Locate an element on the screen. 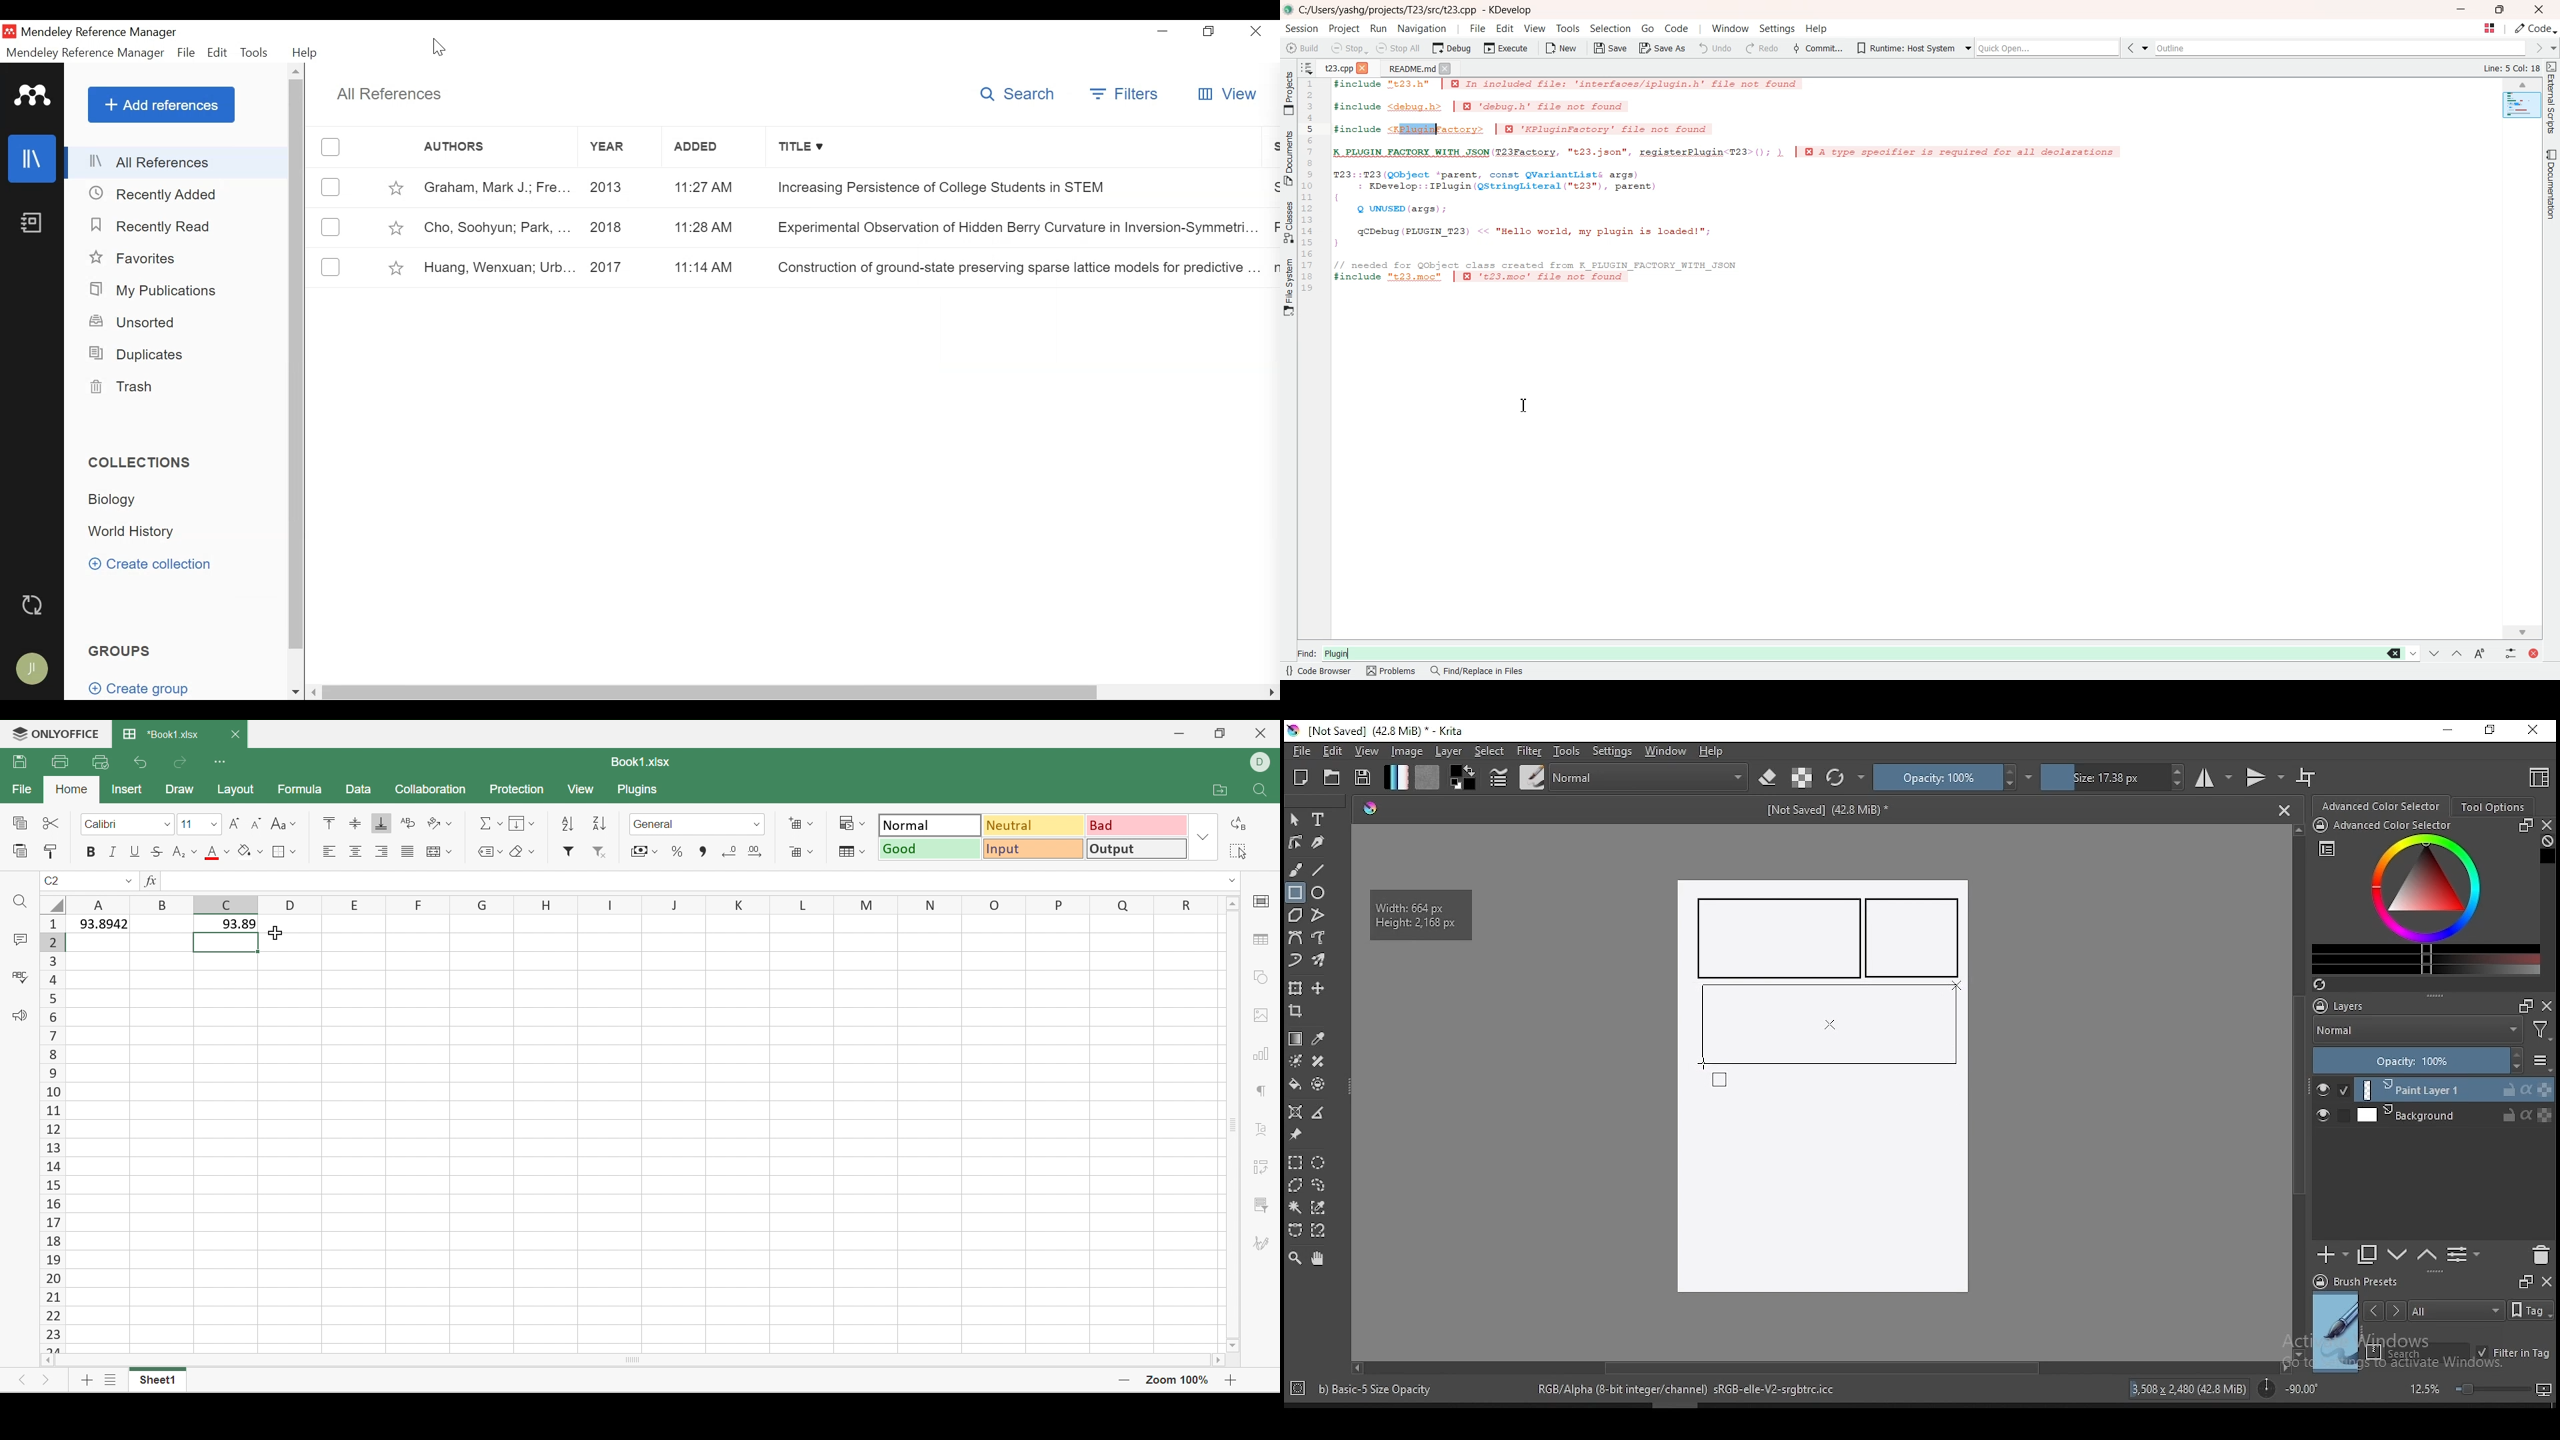 The image size is (2576, 1456). calligraphy is located at coordinates (1319, 841).